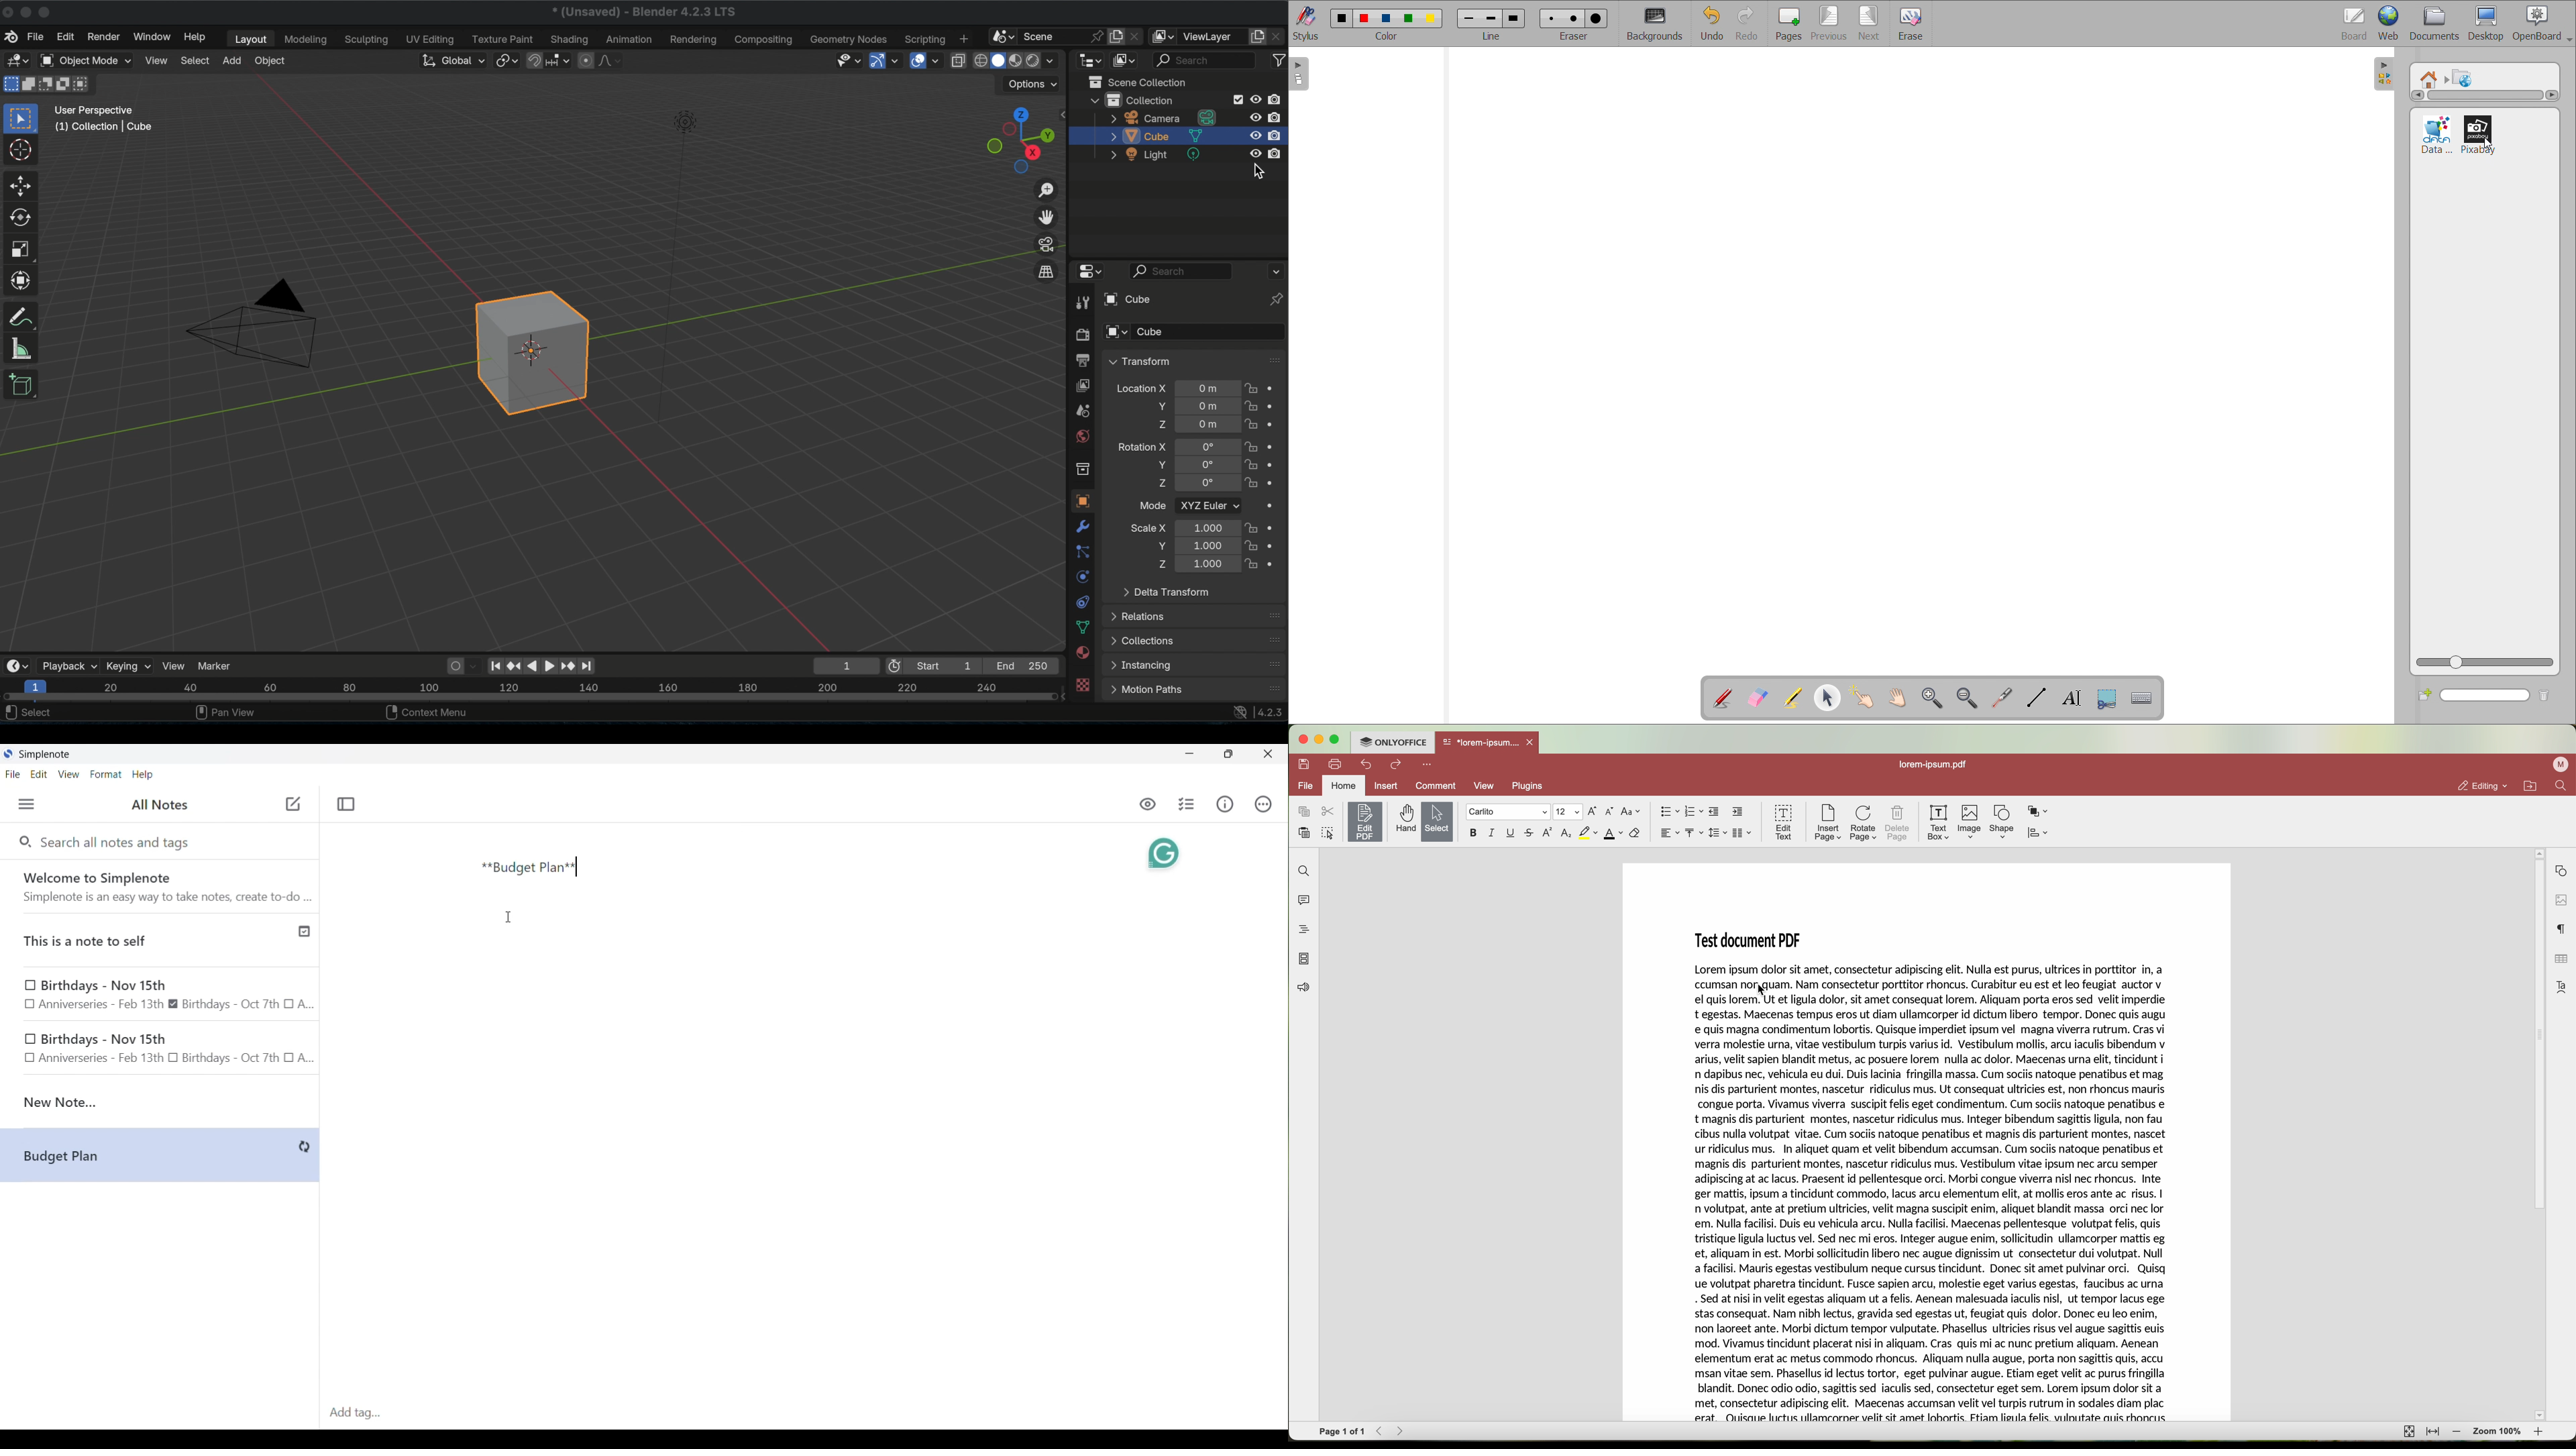 This screenshot has height=1456, width=2576. What do you see at coordinates (1250, 464) in the screenshot?
I see `lock rotation` at bounding box center [1250, 464].